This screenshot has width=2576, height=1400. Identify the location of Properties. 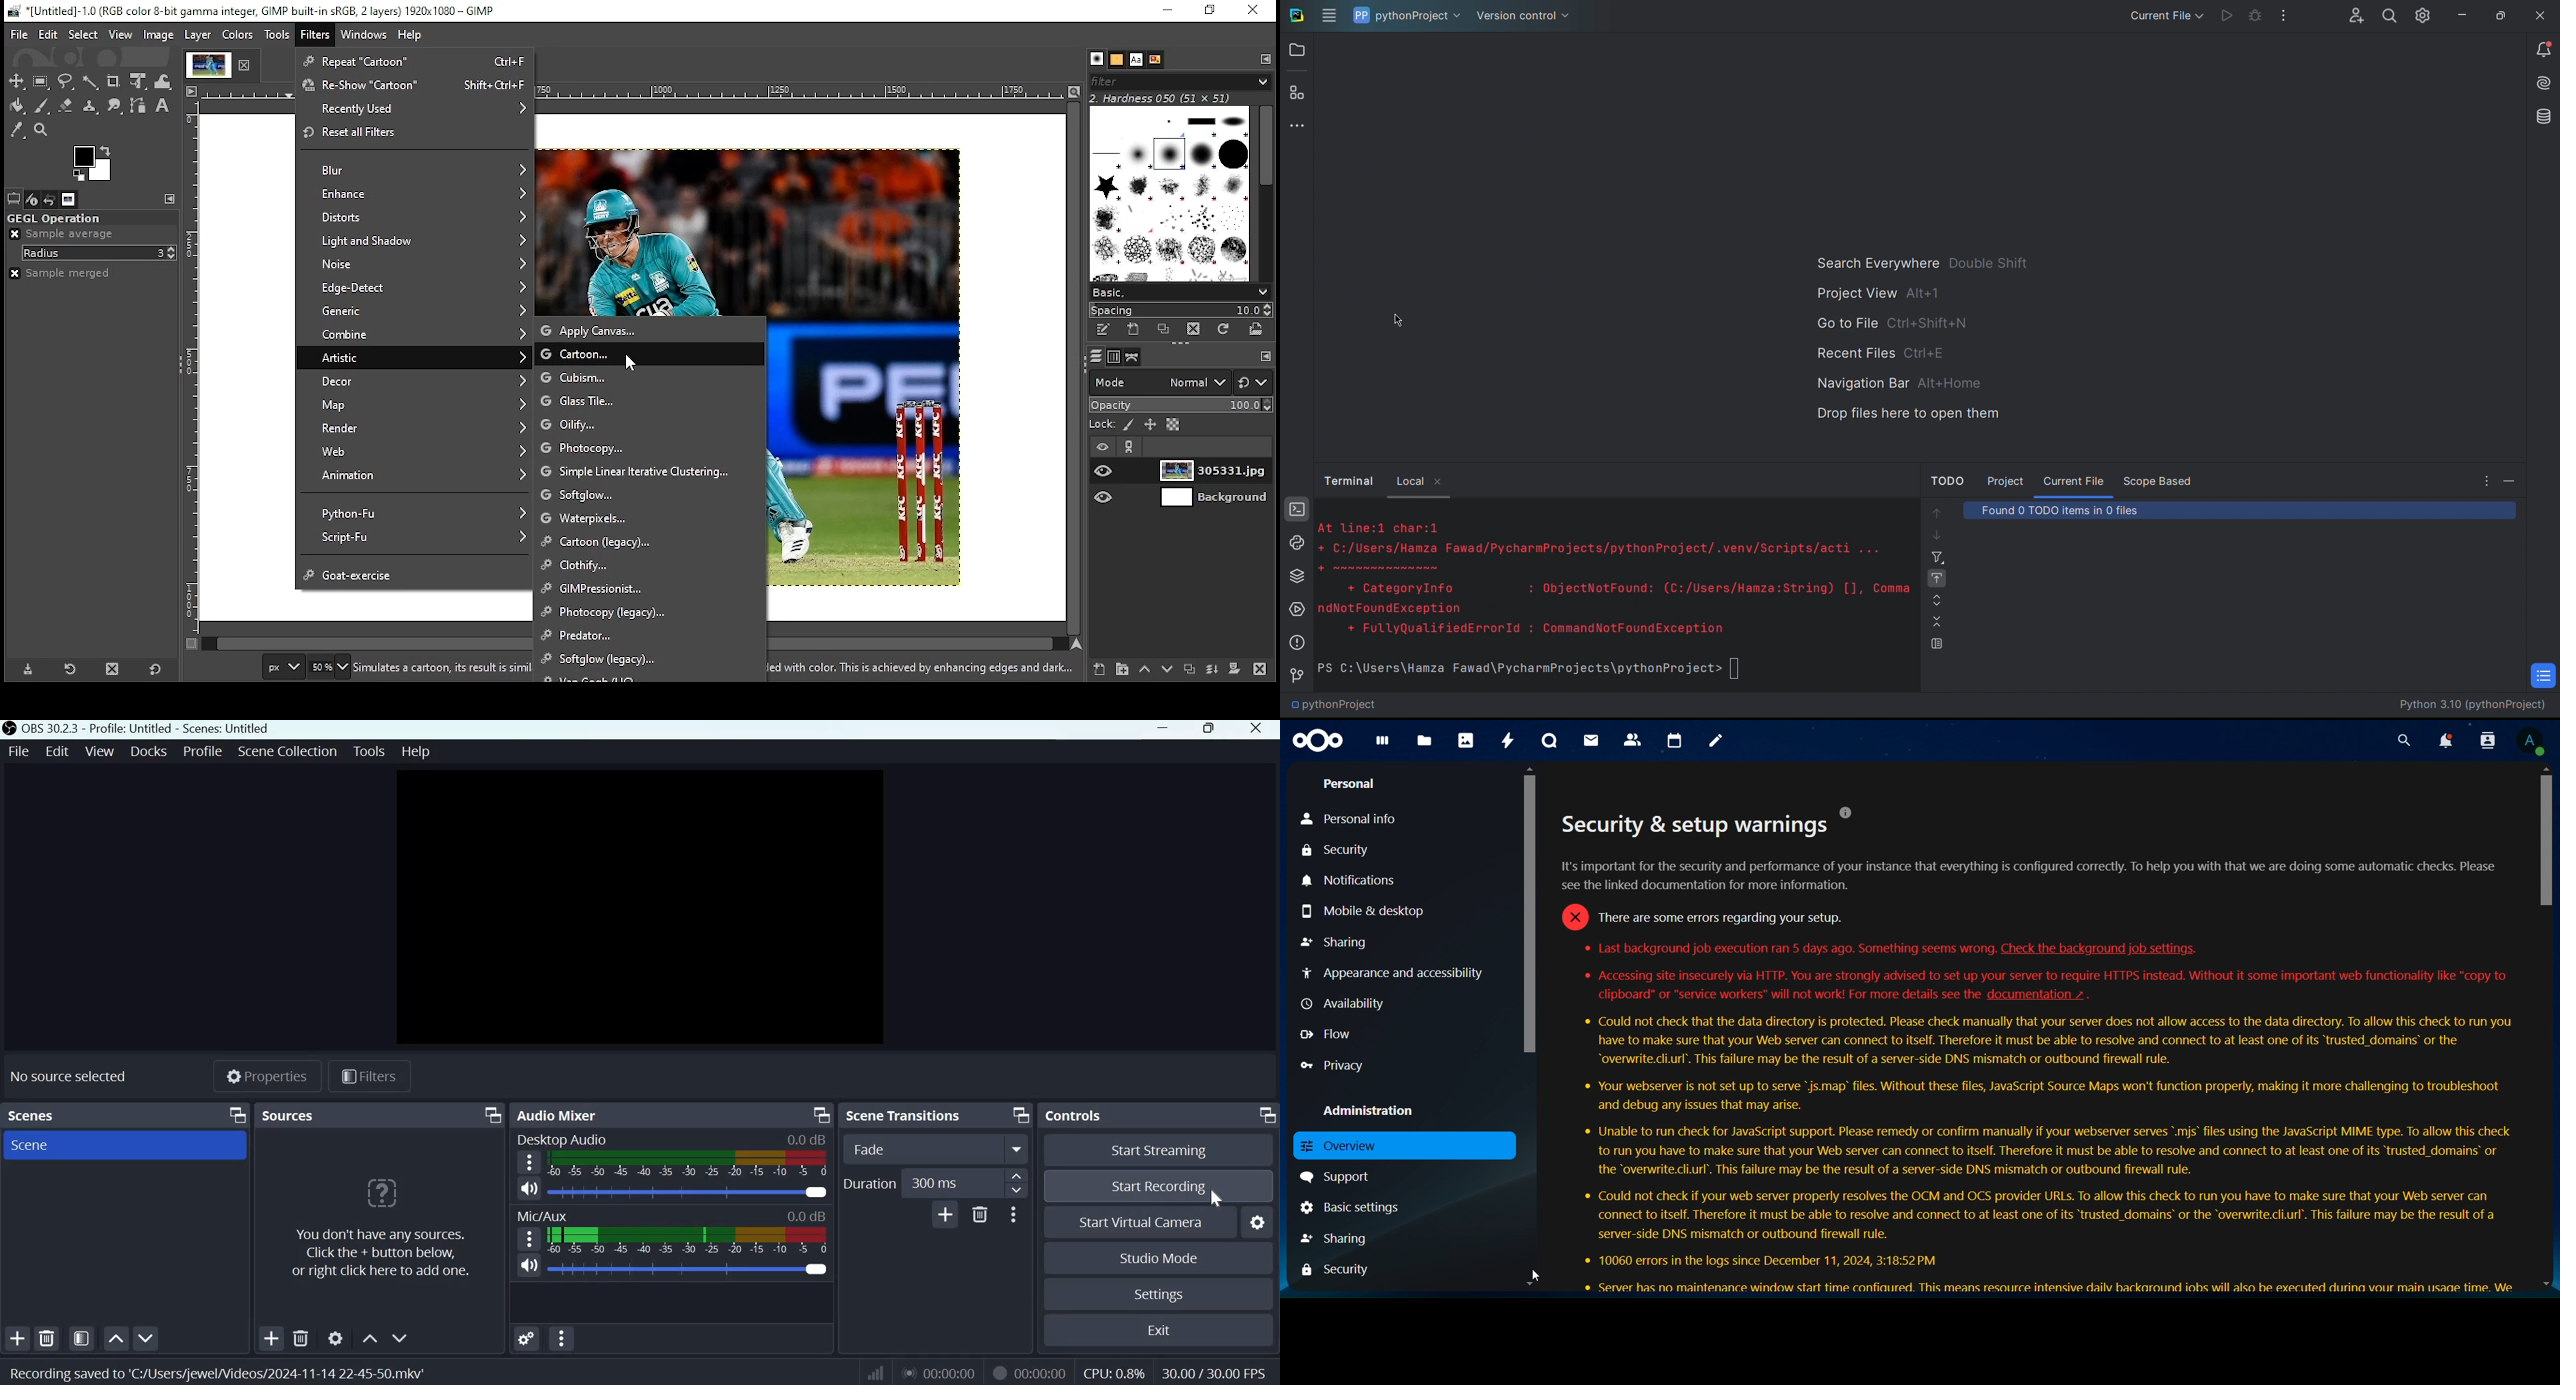
(267, 1075).